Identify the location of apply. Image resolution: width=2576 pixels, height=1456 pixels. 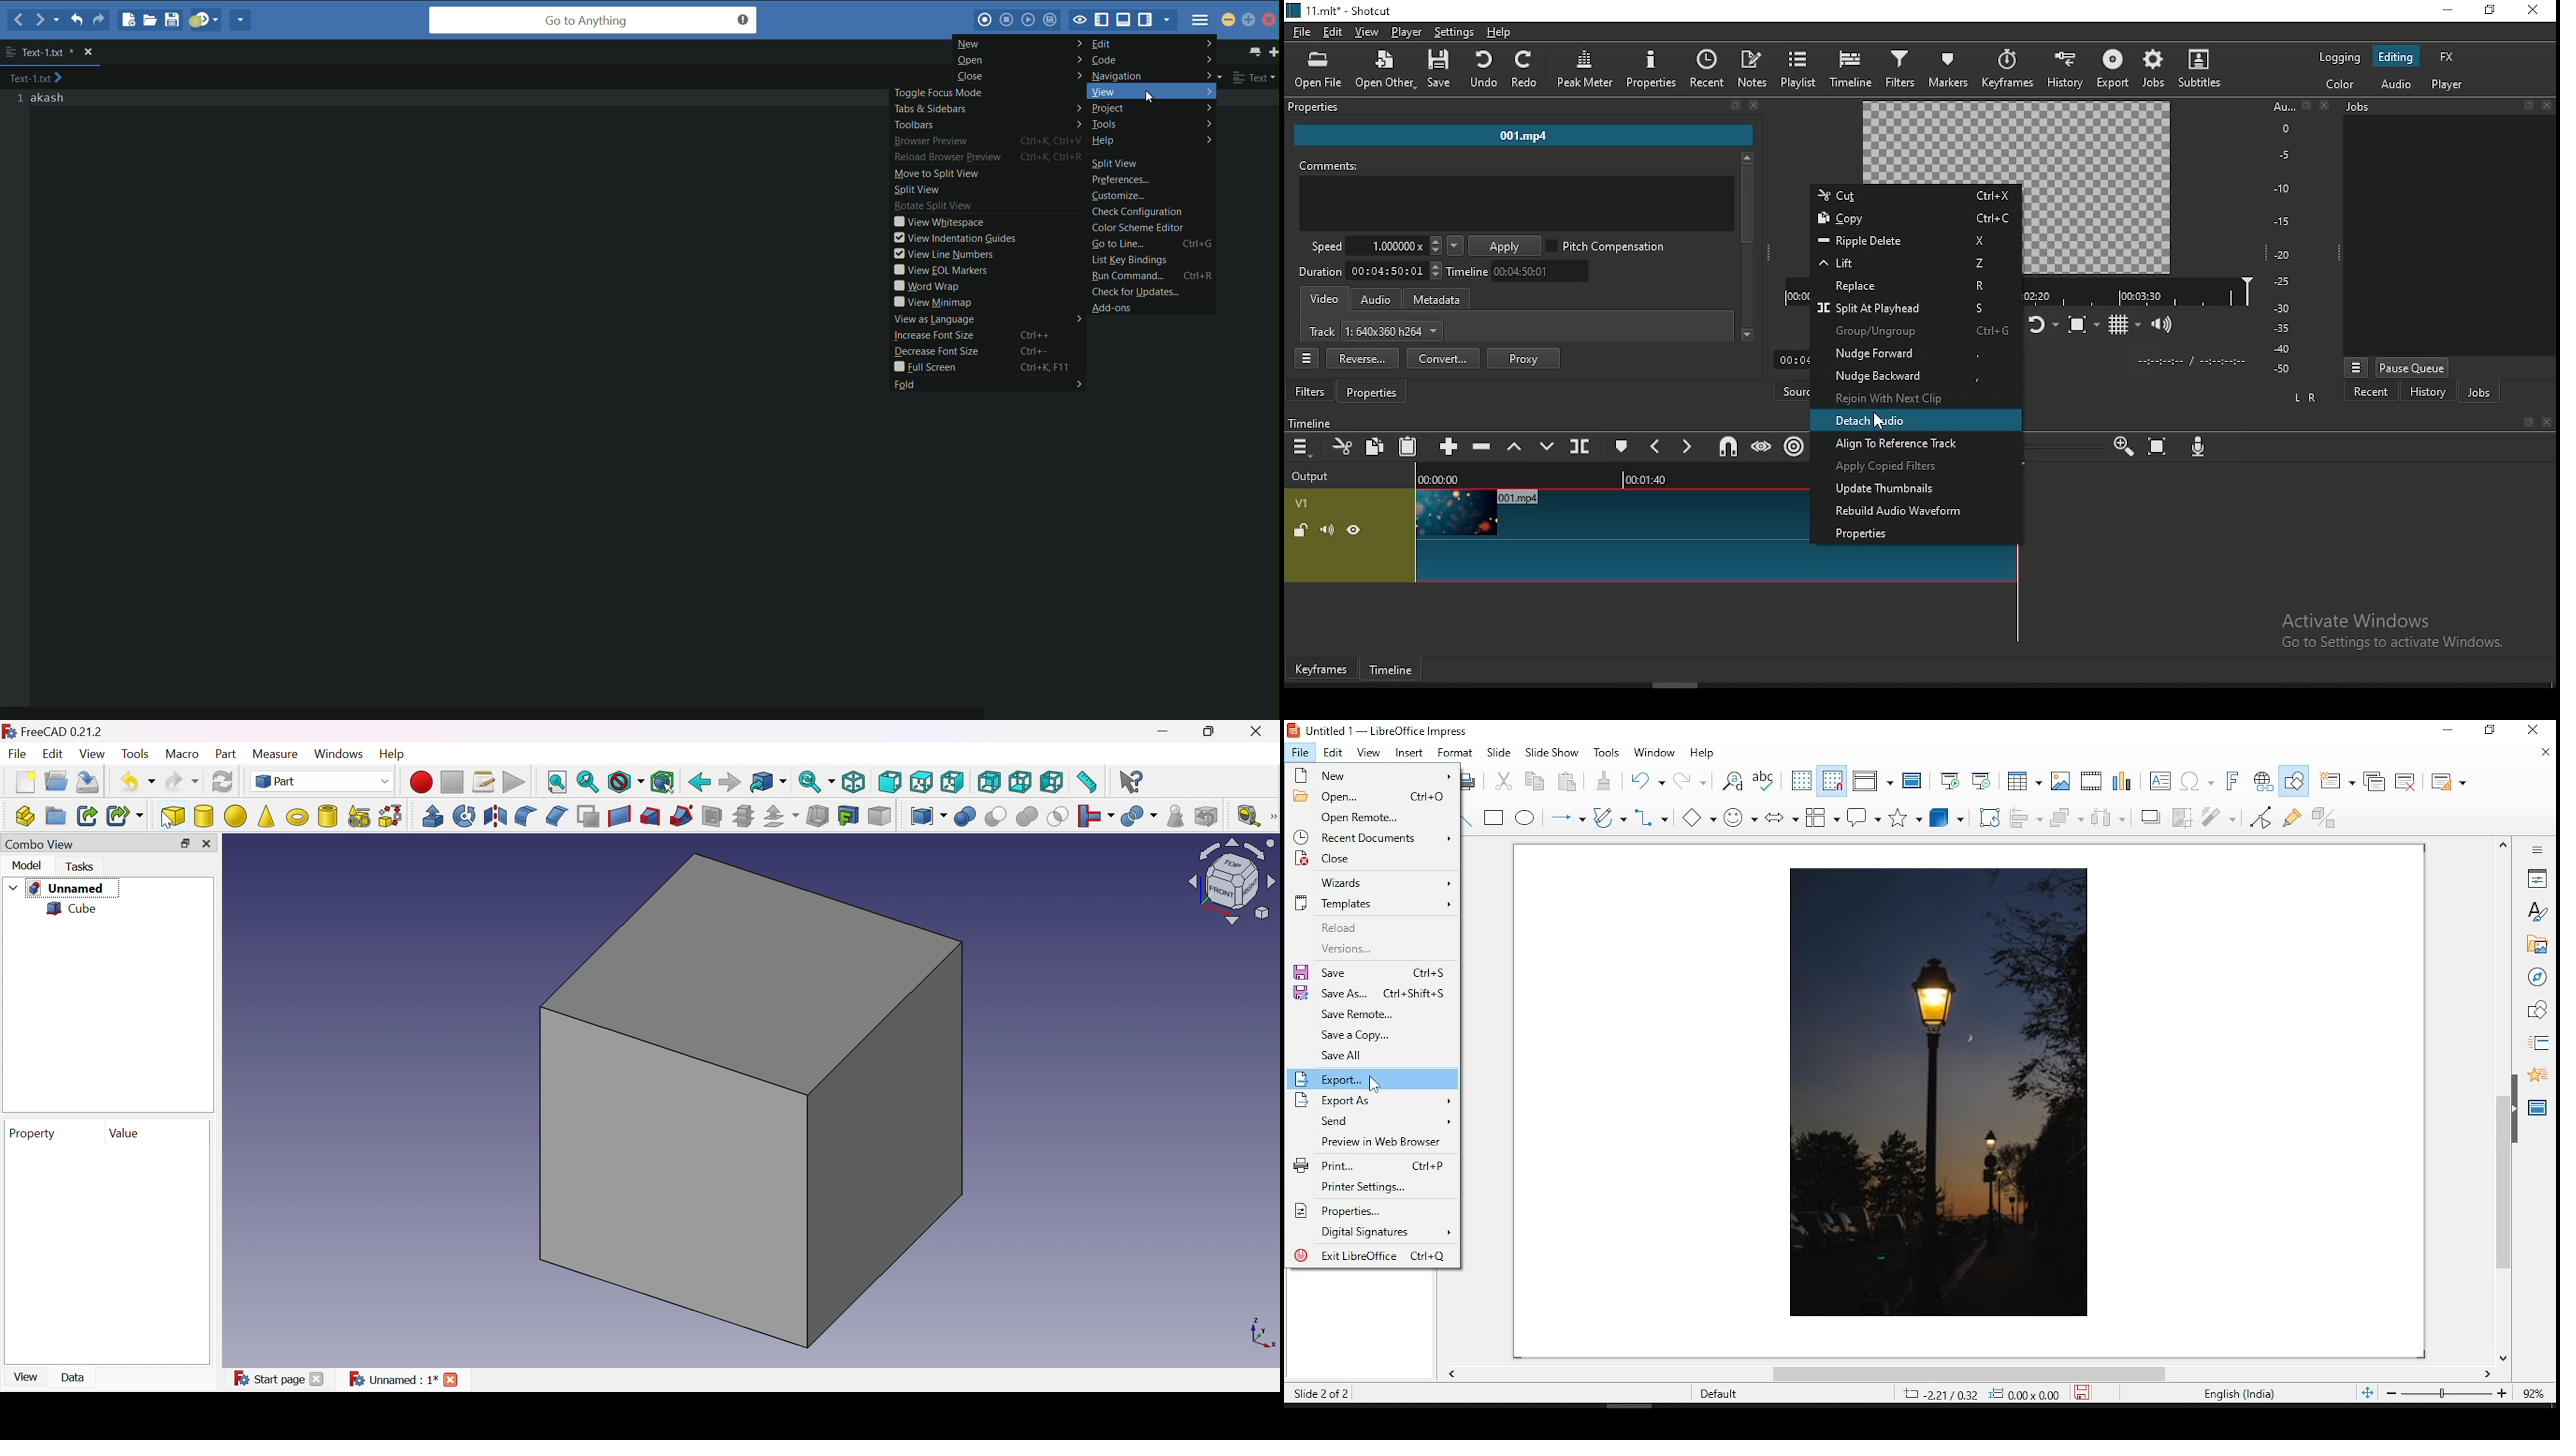
(1505, 246).